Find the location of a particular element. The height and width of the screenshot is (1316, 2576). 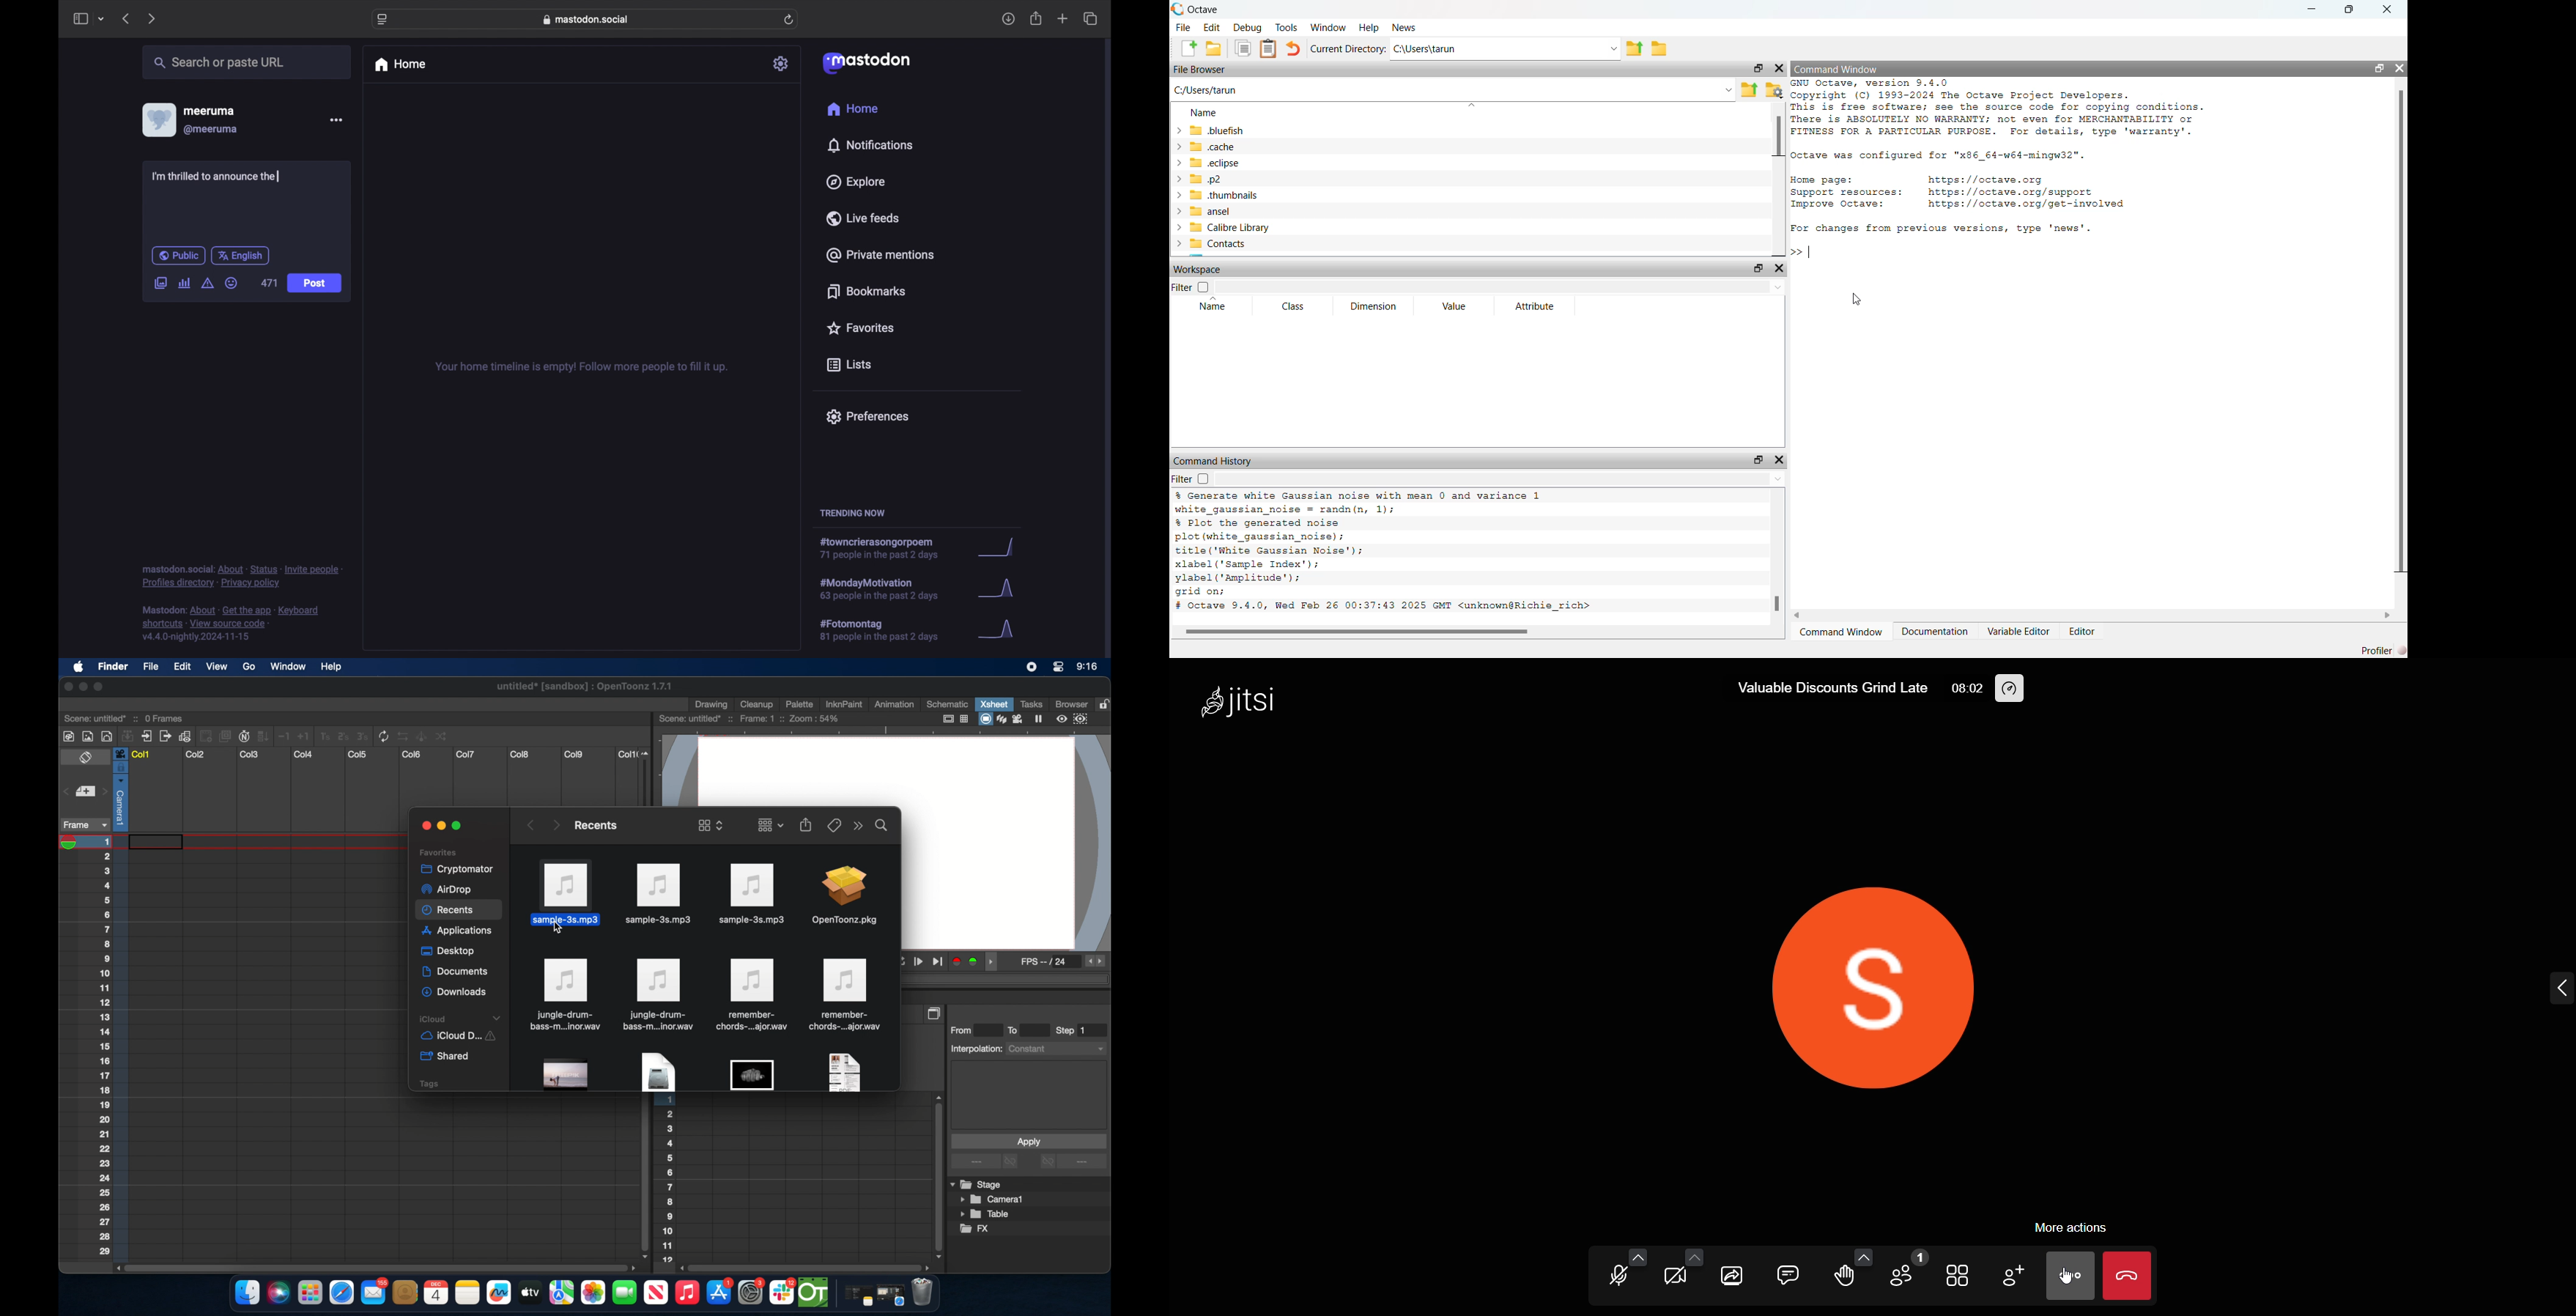

public is located at coordinates (178, 255).